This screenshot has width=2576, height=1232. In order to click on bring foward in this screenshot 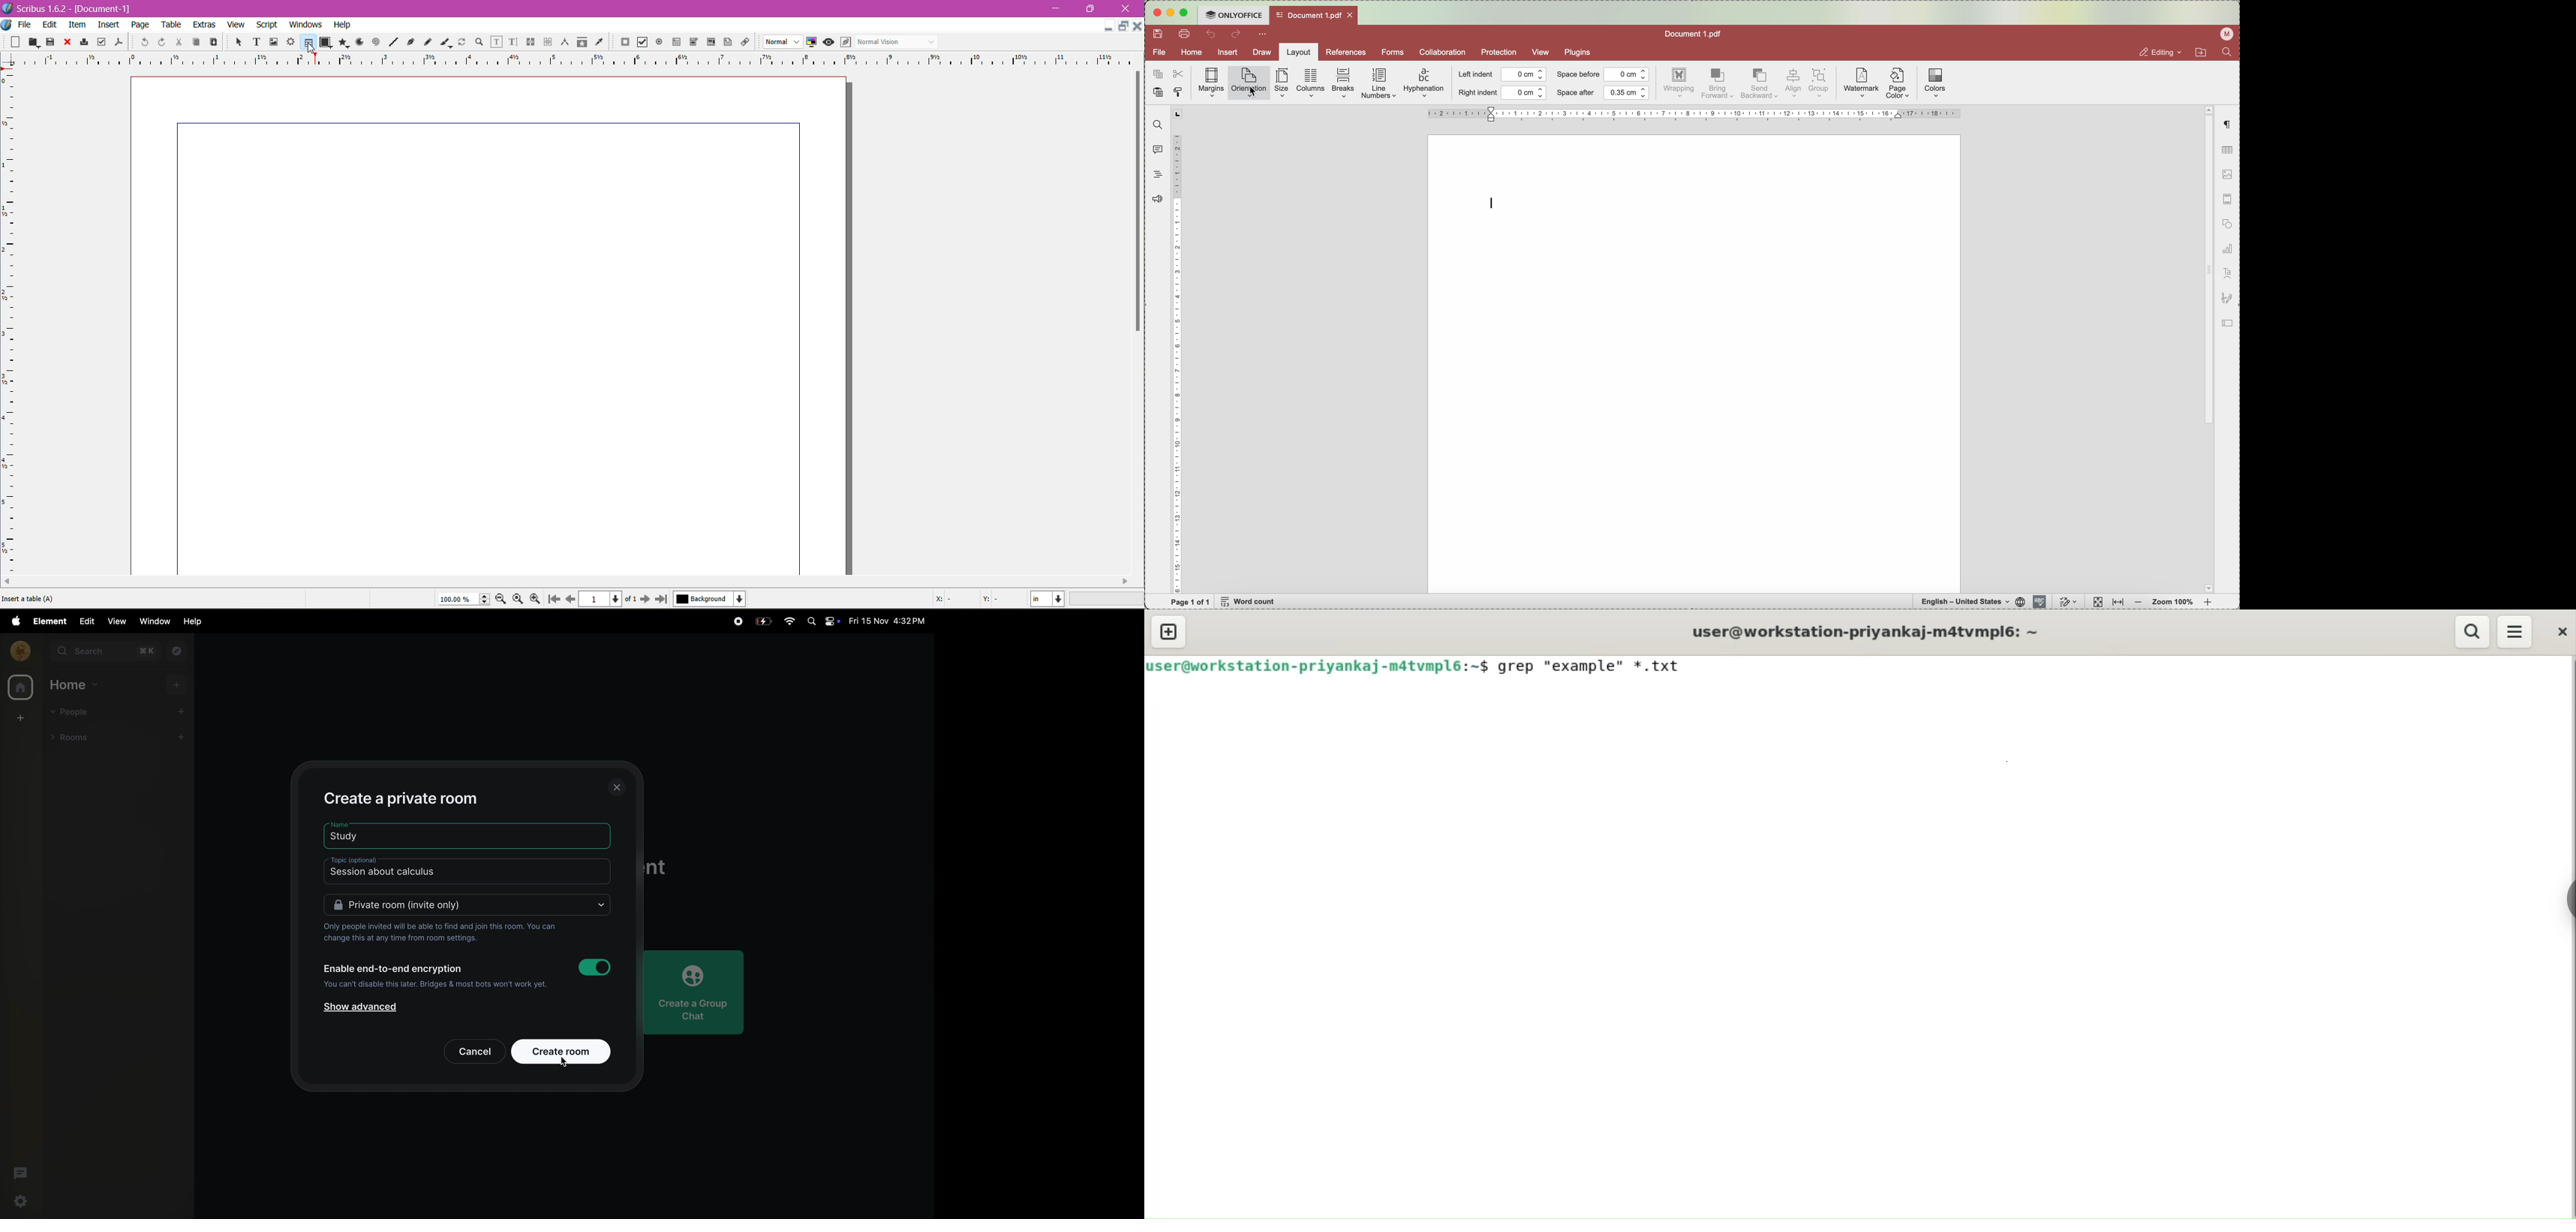, I will do `click(1718, 84)`.